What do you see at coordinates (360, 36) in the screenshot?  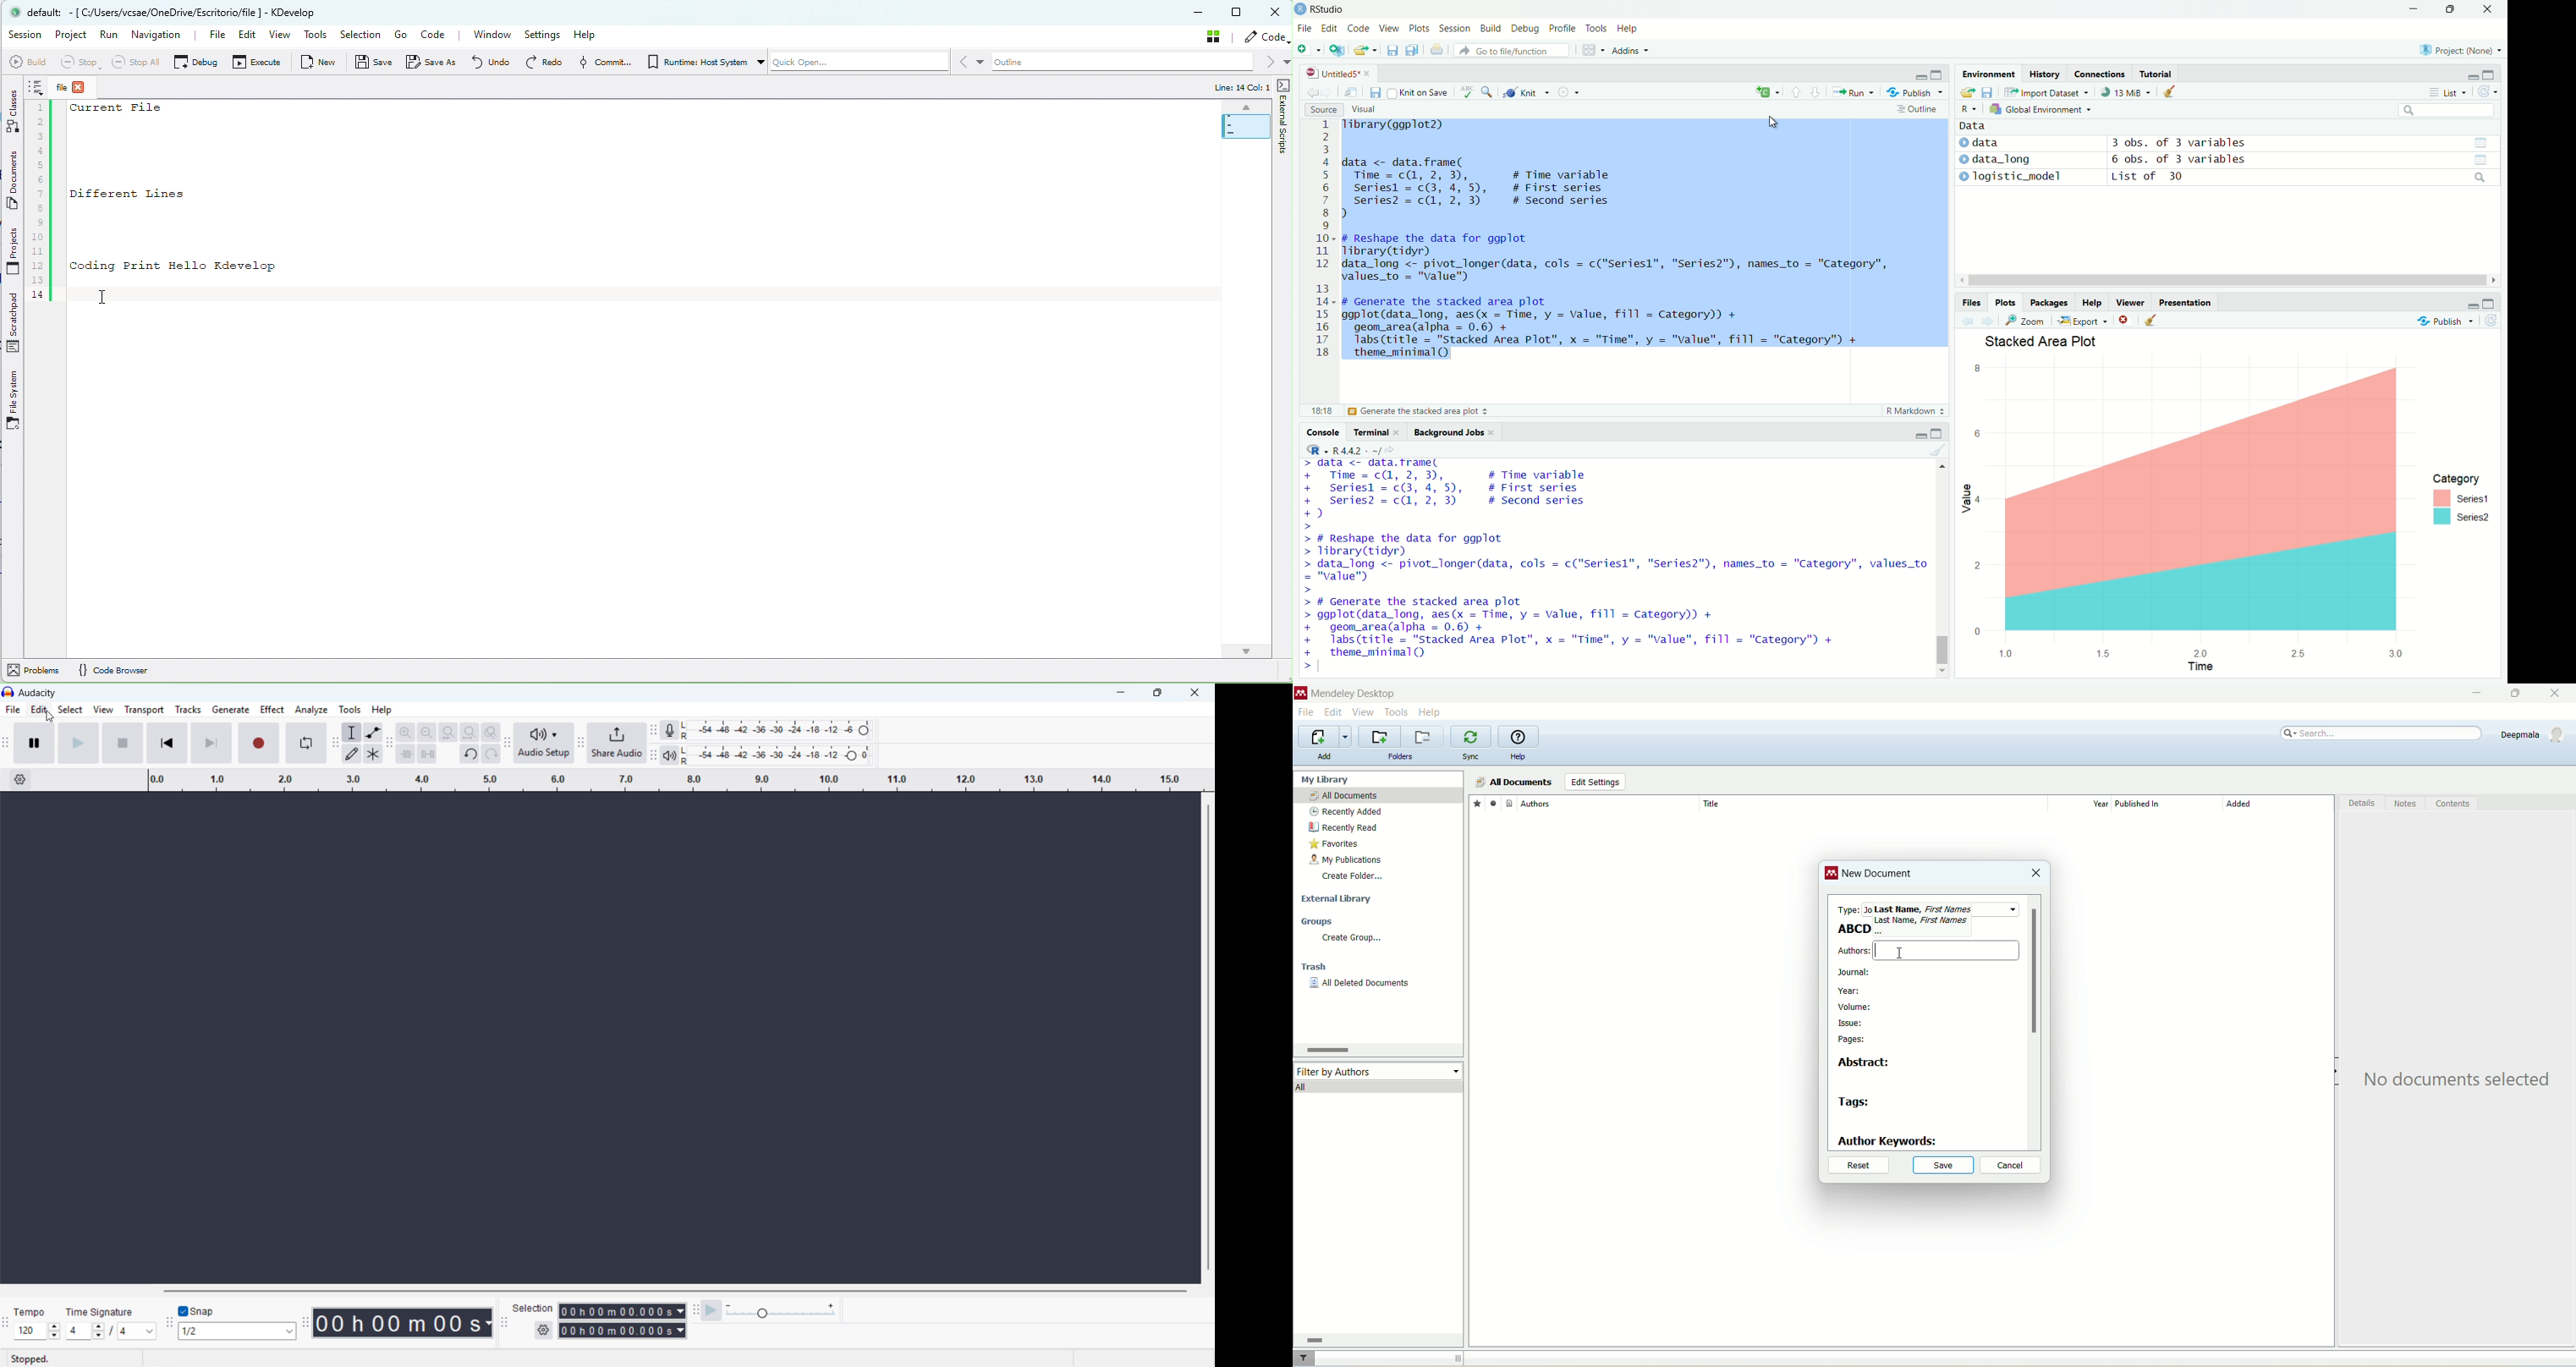 I see `Selection` at bounding box center [360, 36].